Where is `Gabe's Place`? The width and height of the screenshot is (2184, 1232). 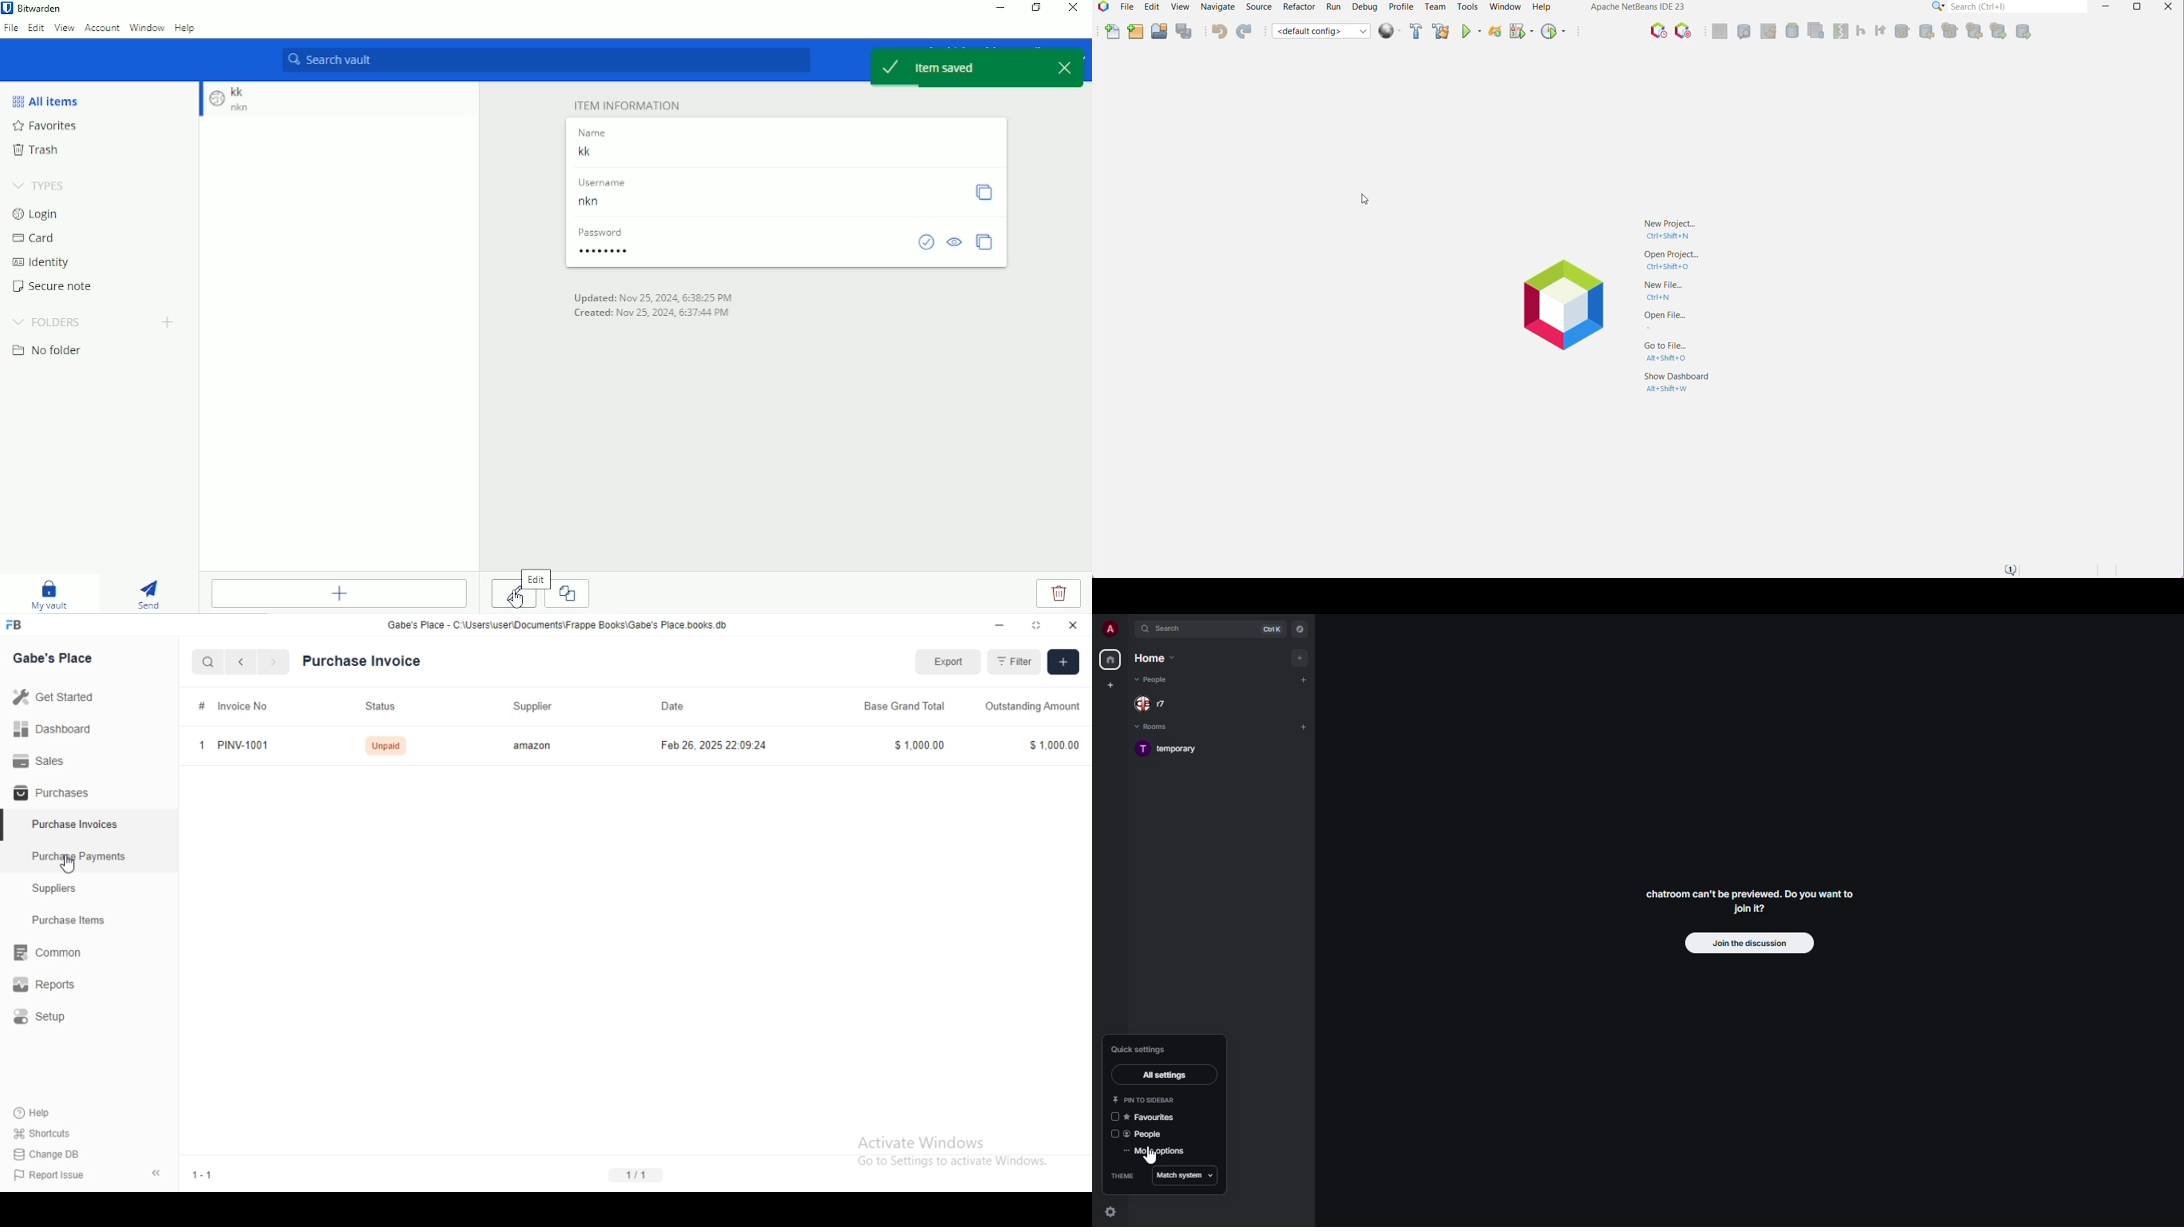 Gabe's Place is located at coordinates (56, 659).